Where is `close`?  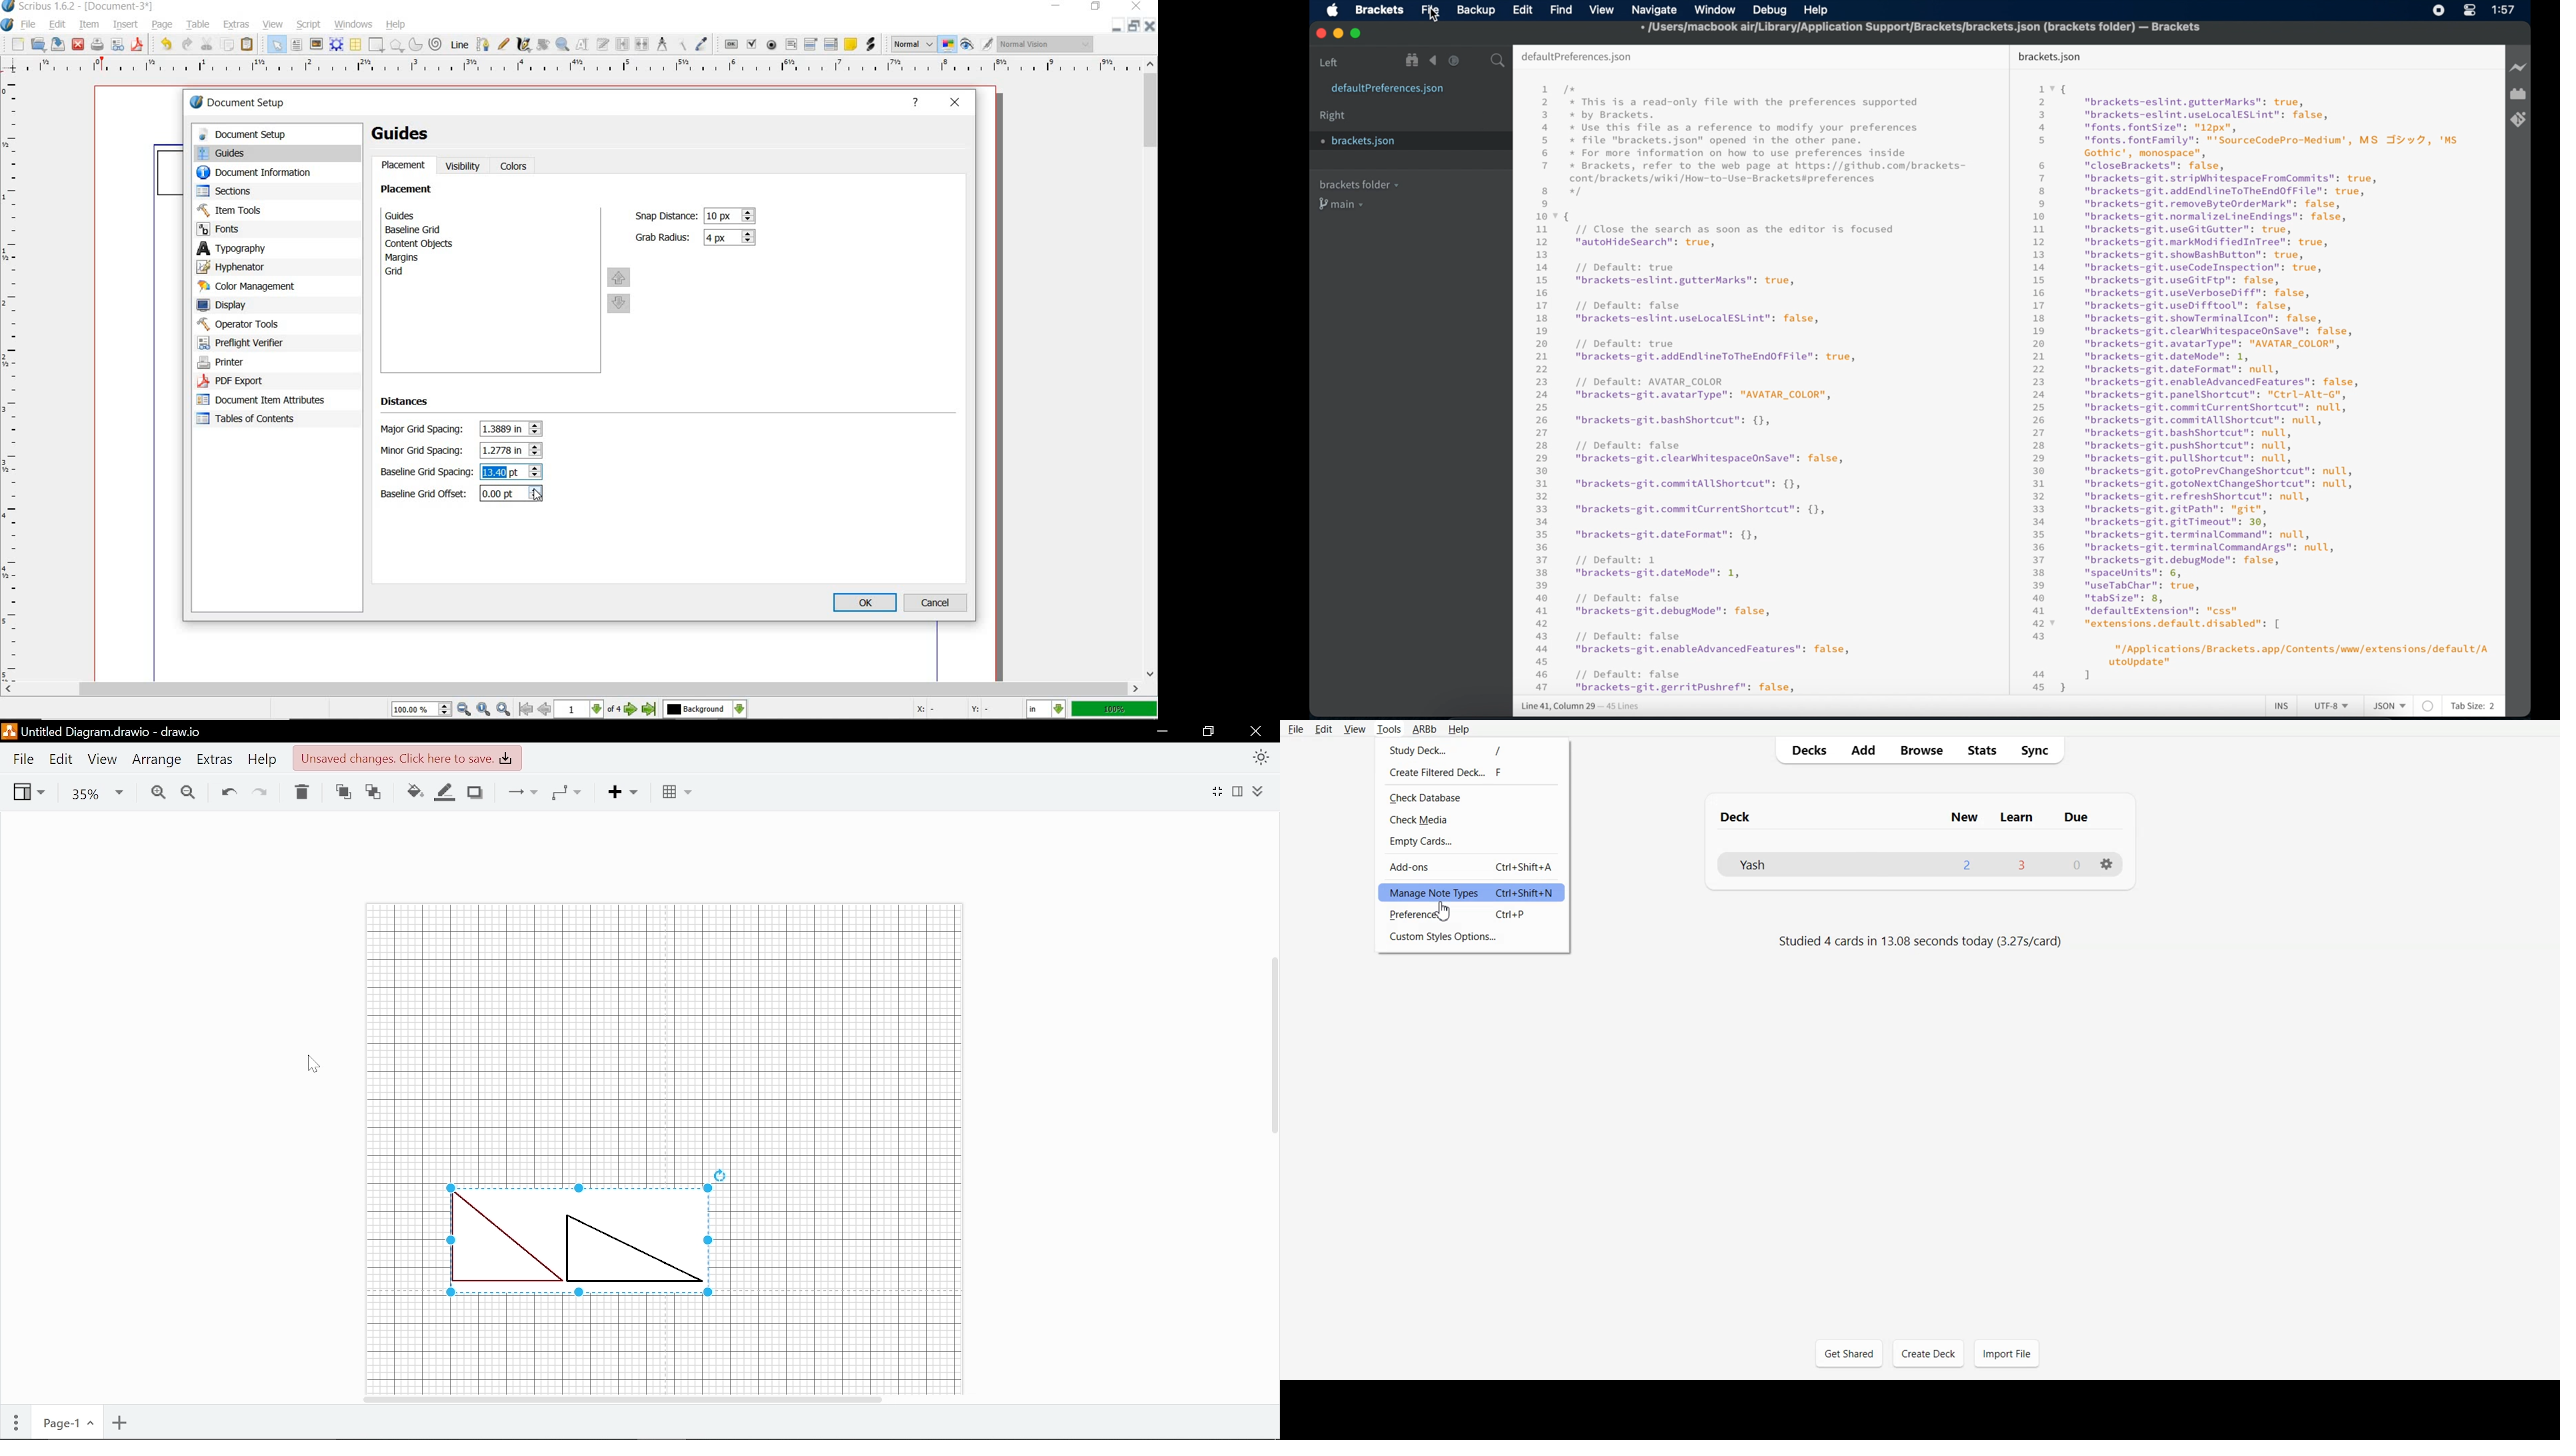
close is located at coordinates (957, 103).